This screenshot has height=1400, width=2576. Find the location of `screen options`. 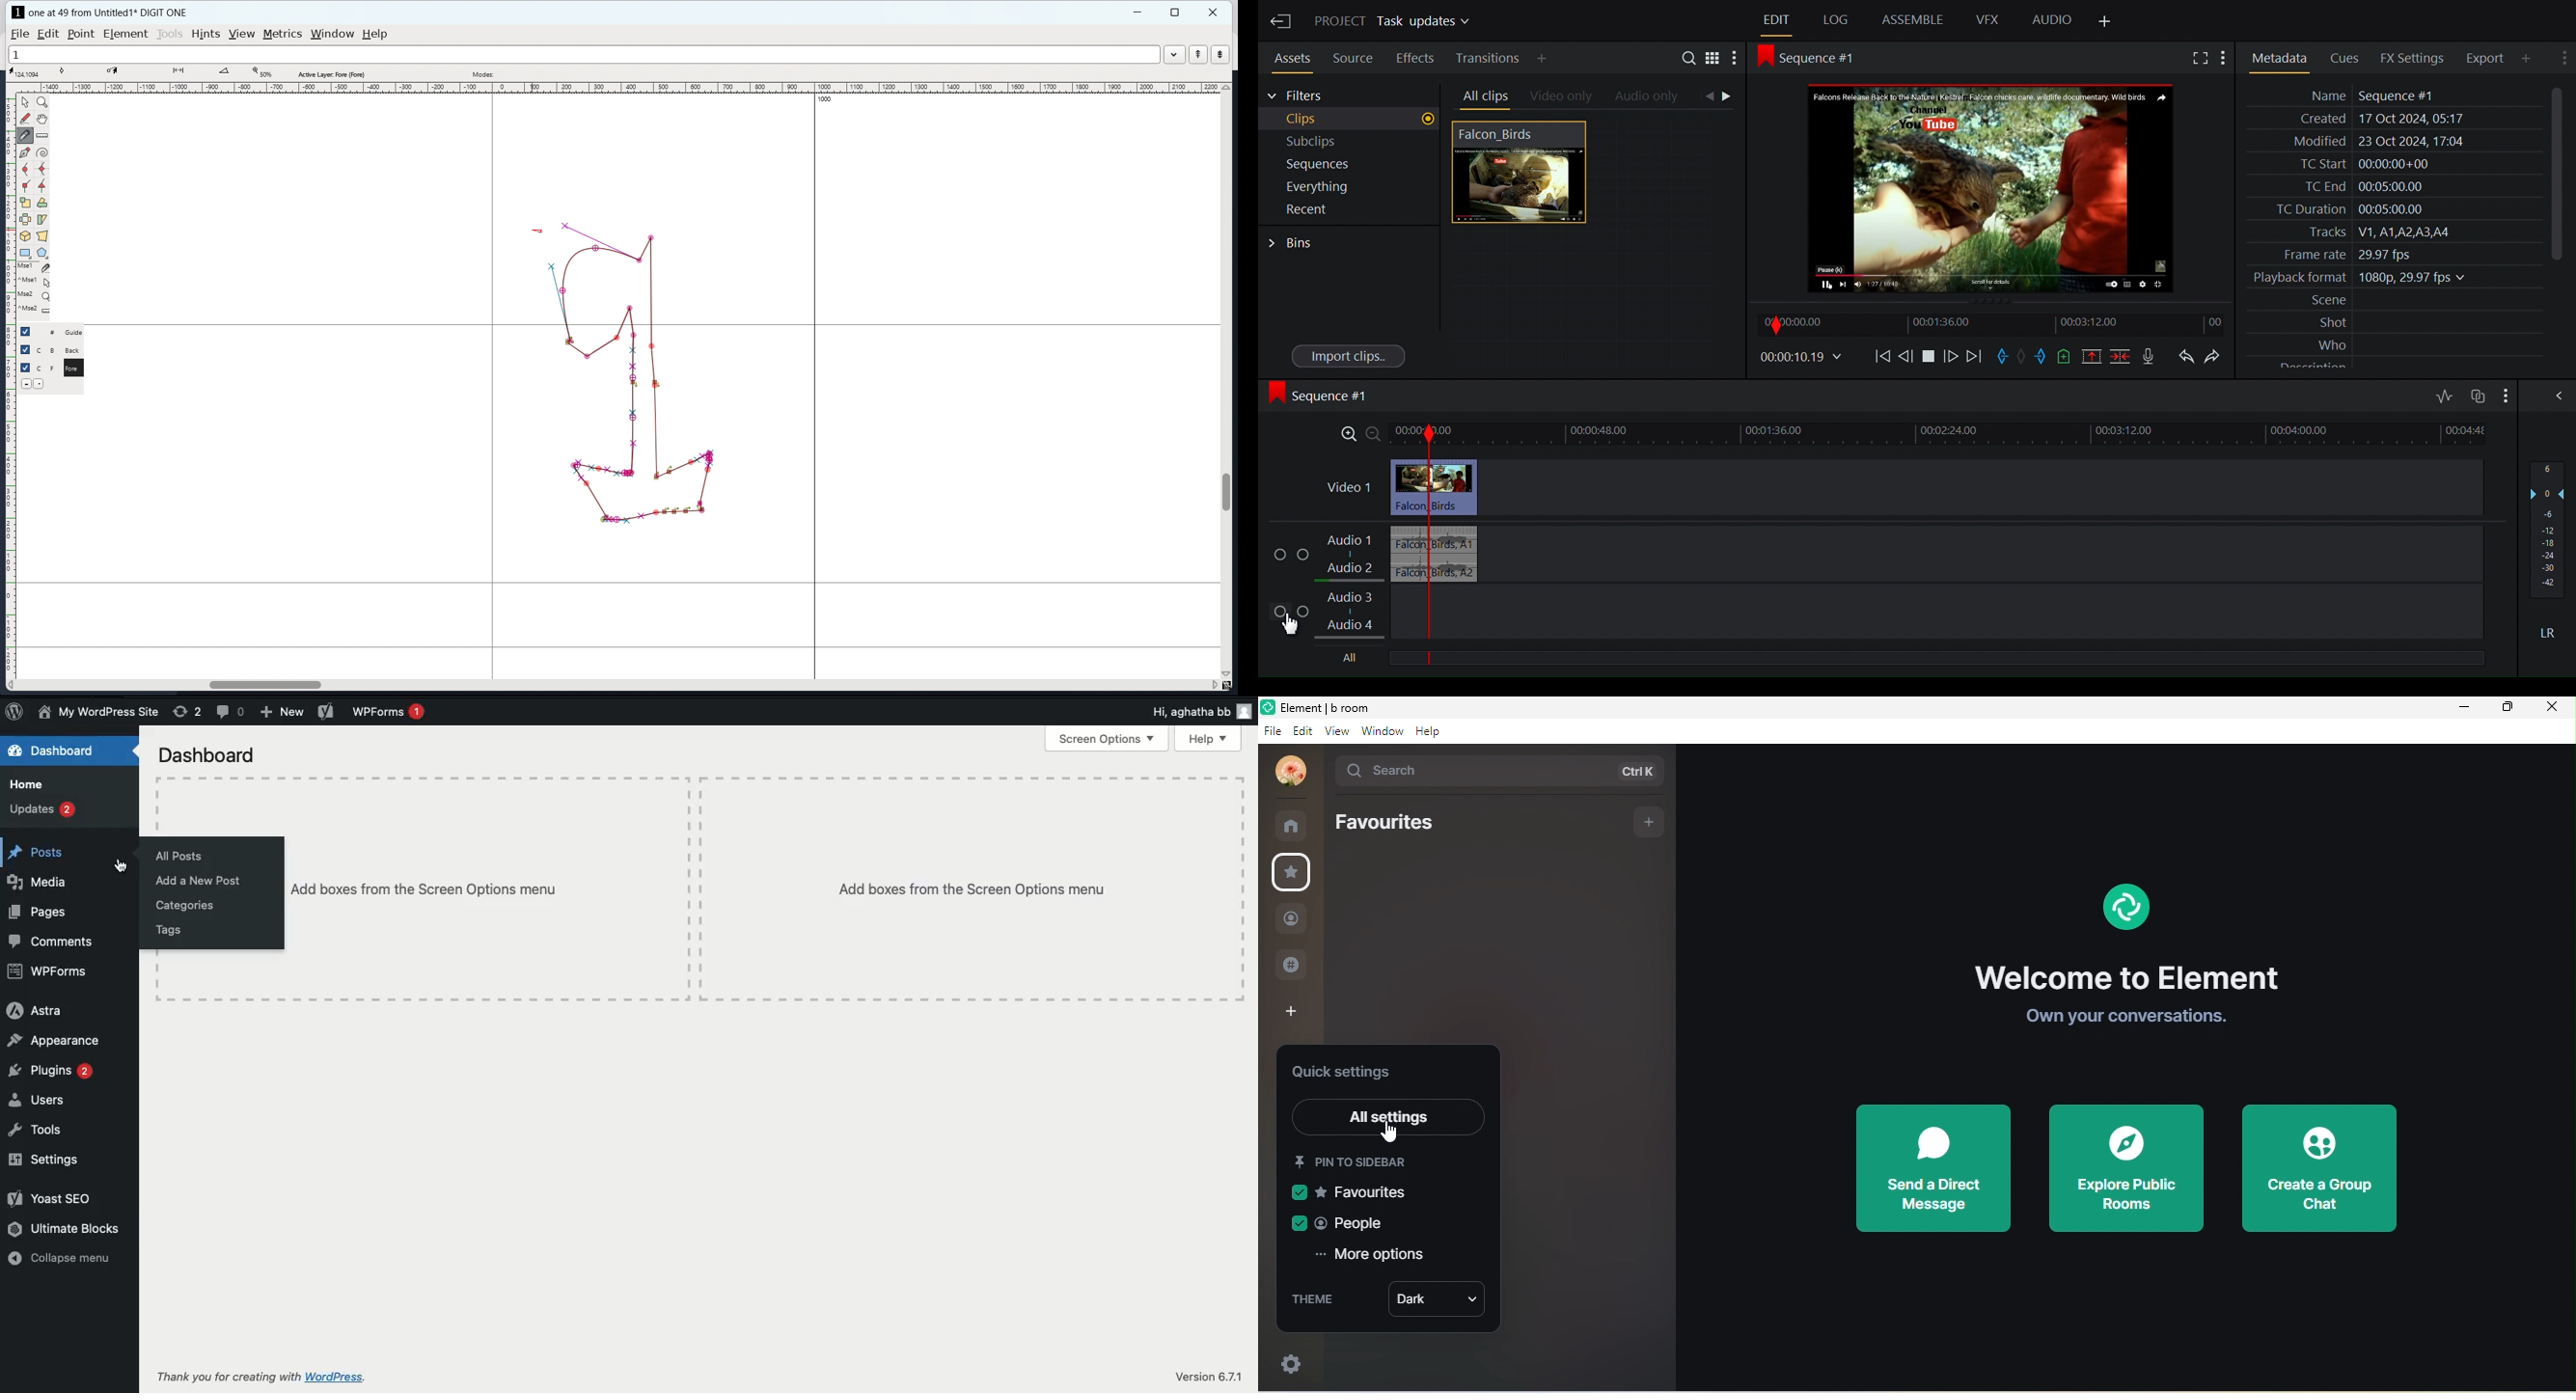

screen options is located at coordinates (211, 758).